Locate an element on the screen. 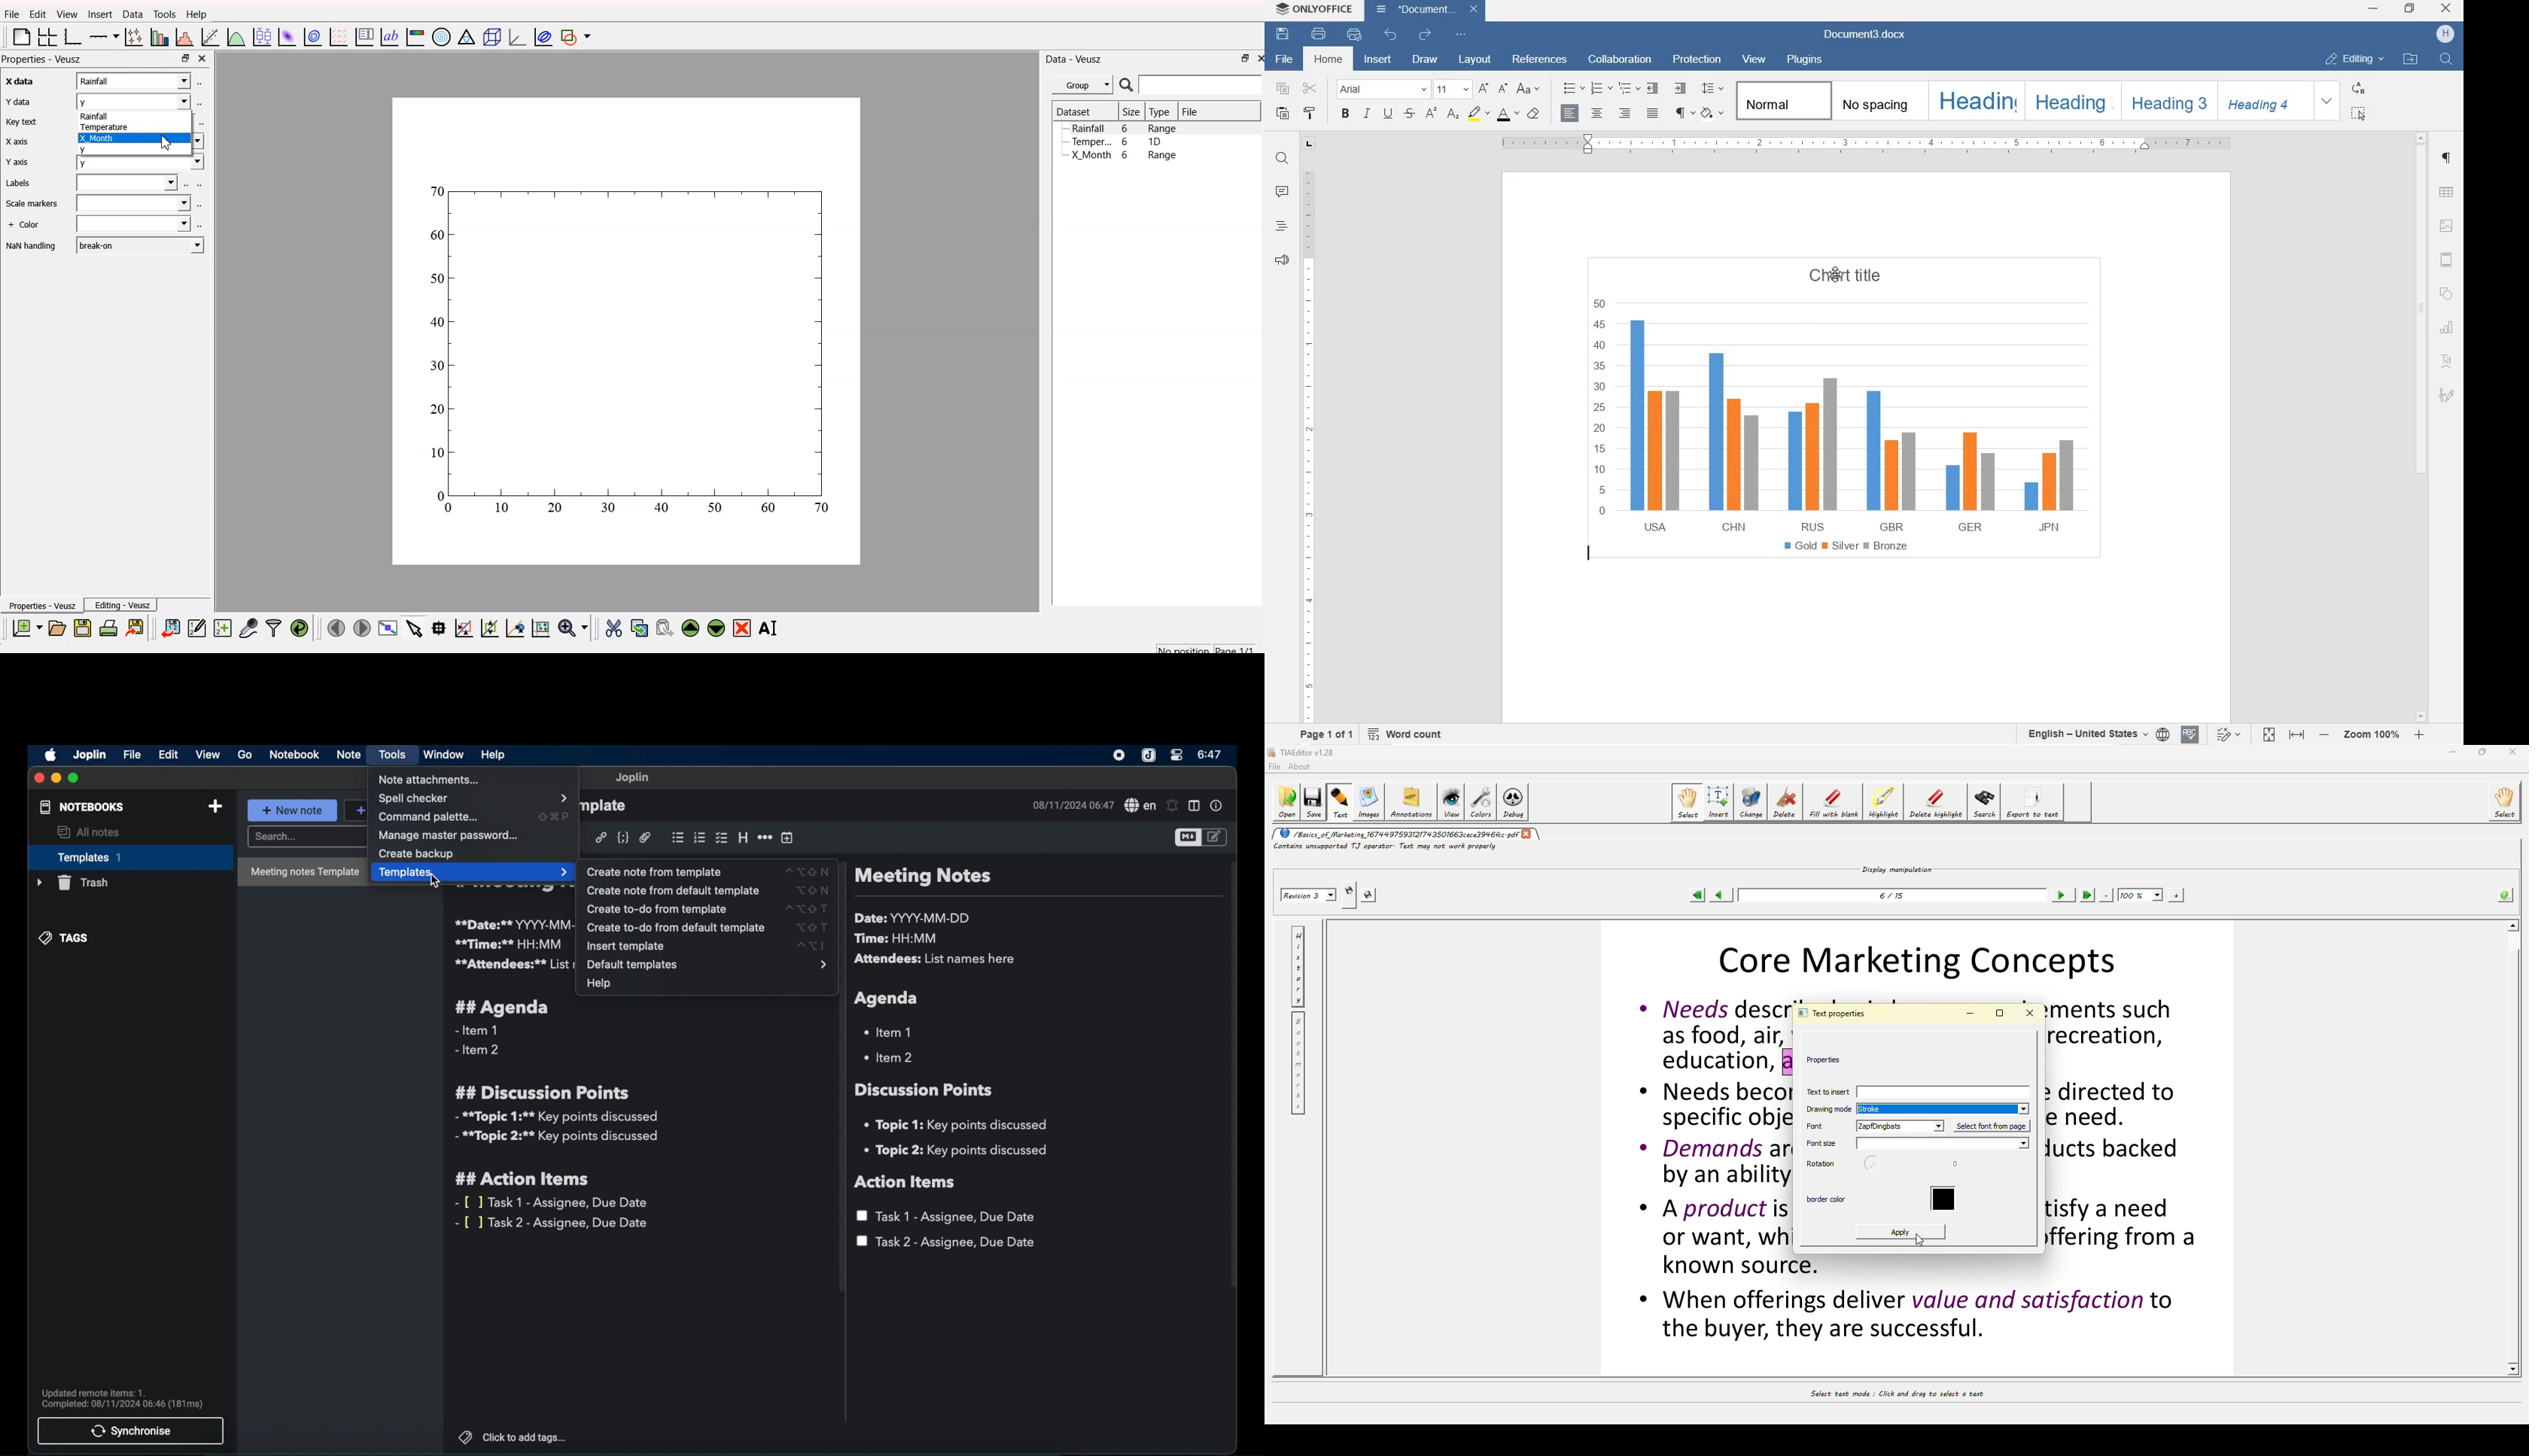  cursor is located at coordinates (164, 141).